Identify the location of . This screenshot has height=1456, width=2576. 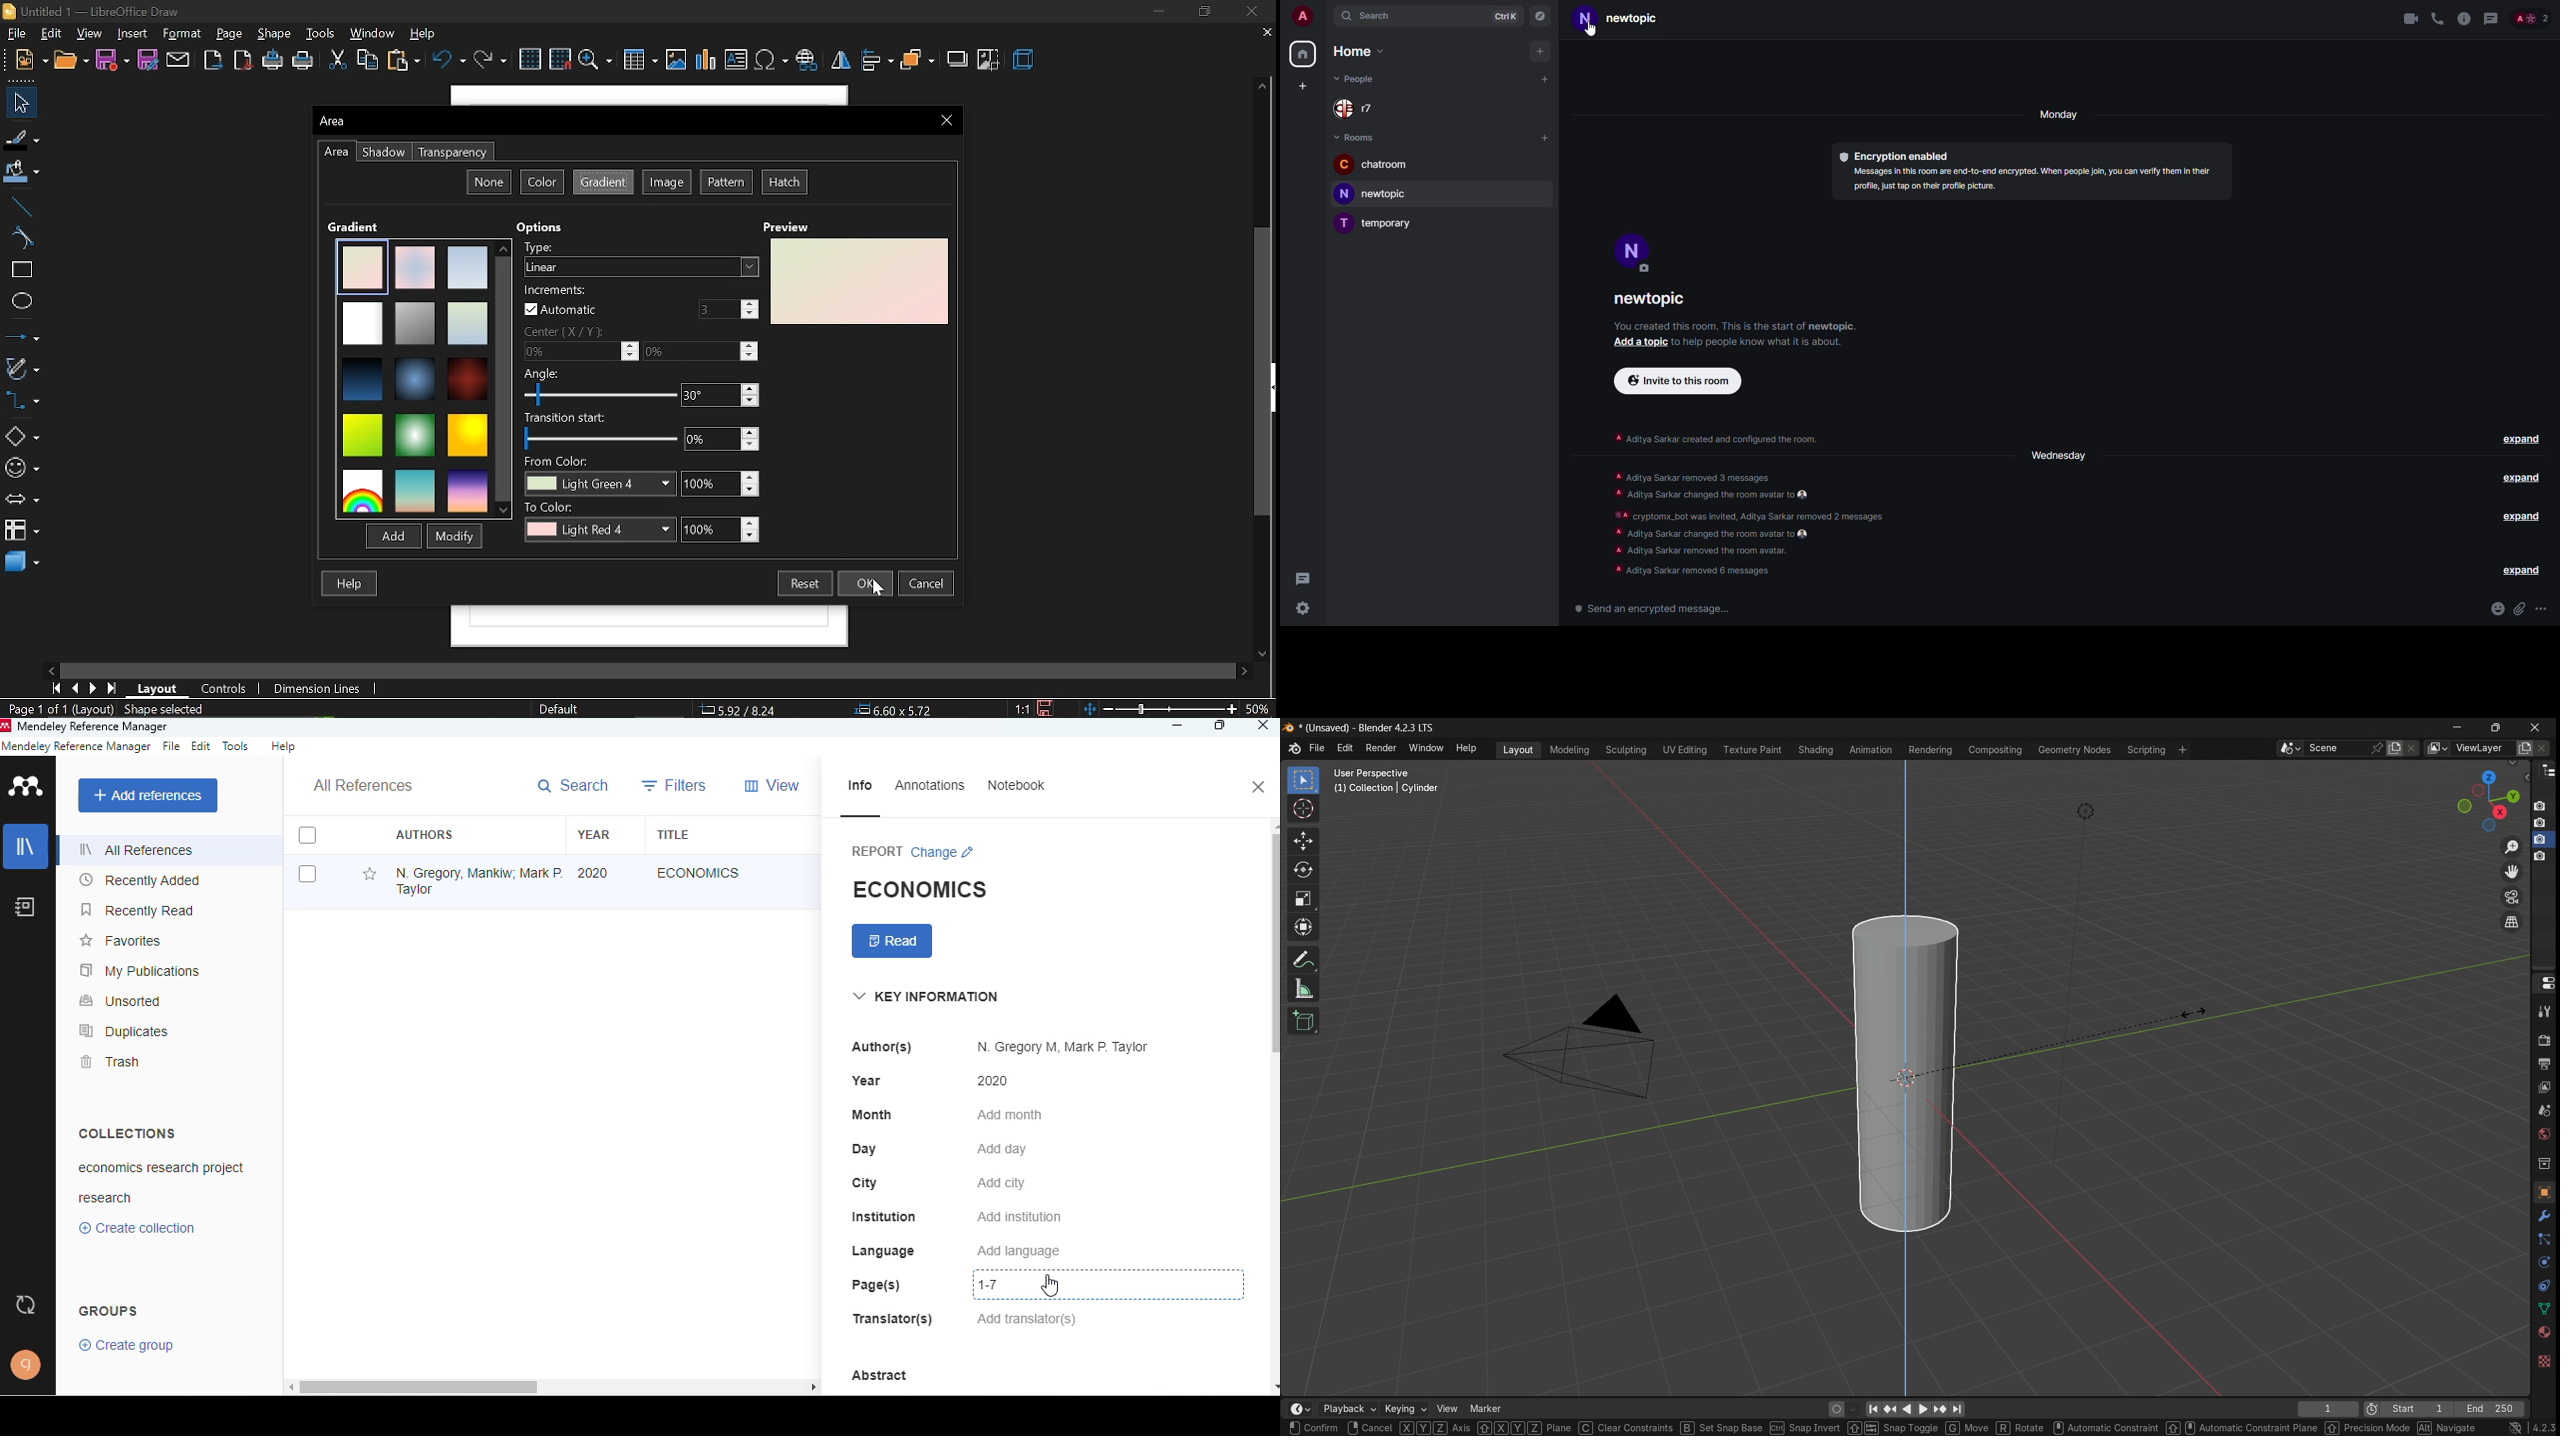
(883, 1252).